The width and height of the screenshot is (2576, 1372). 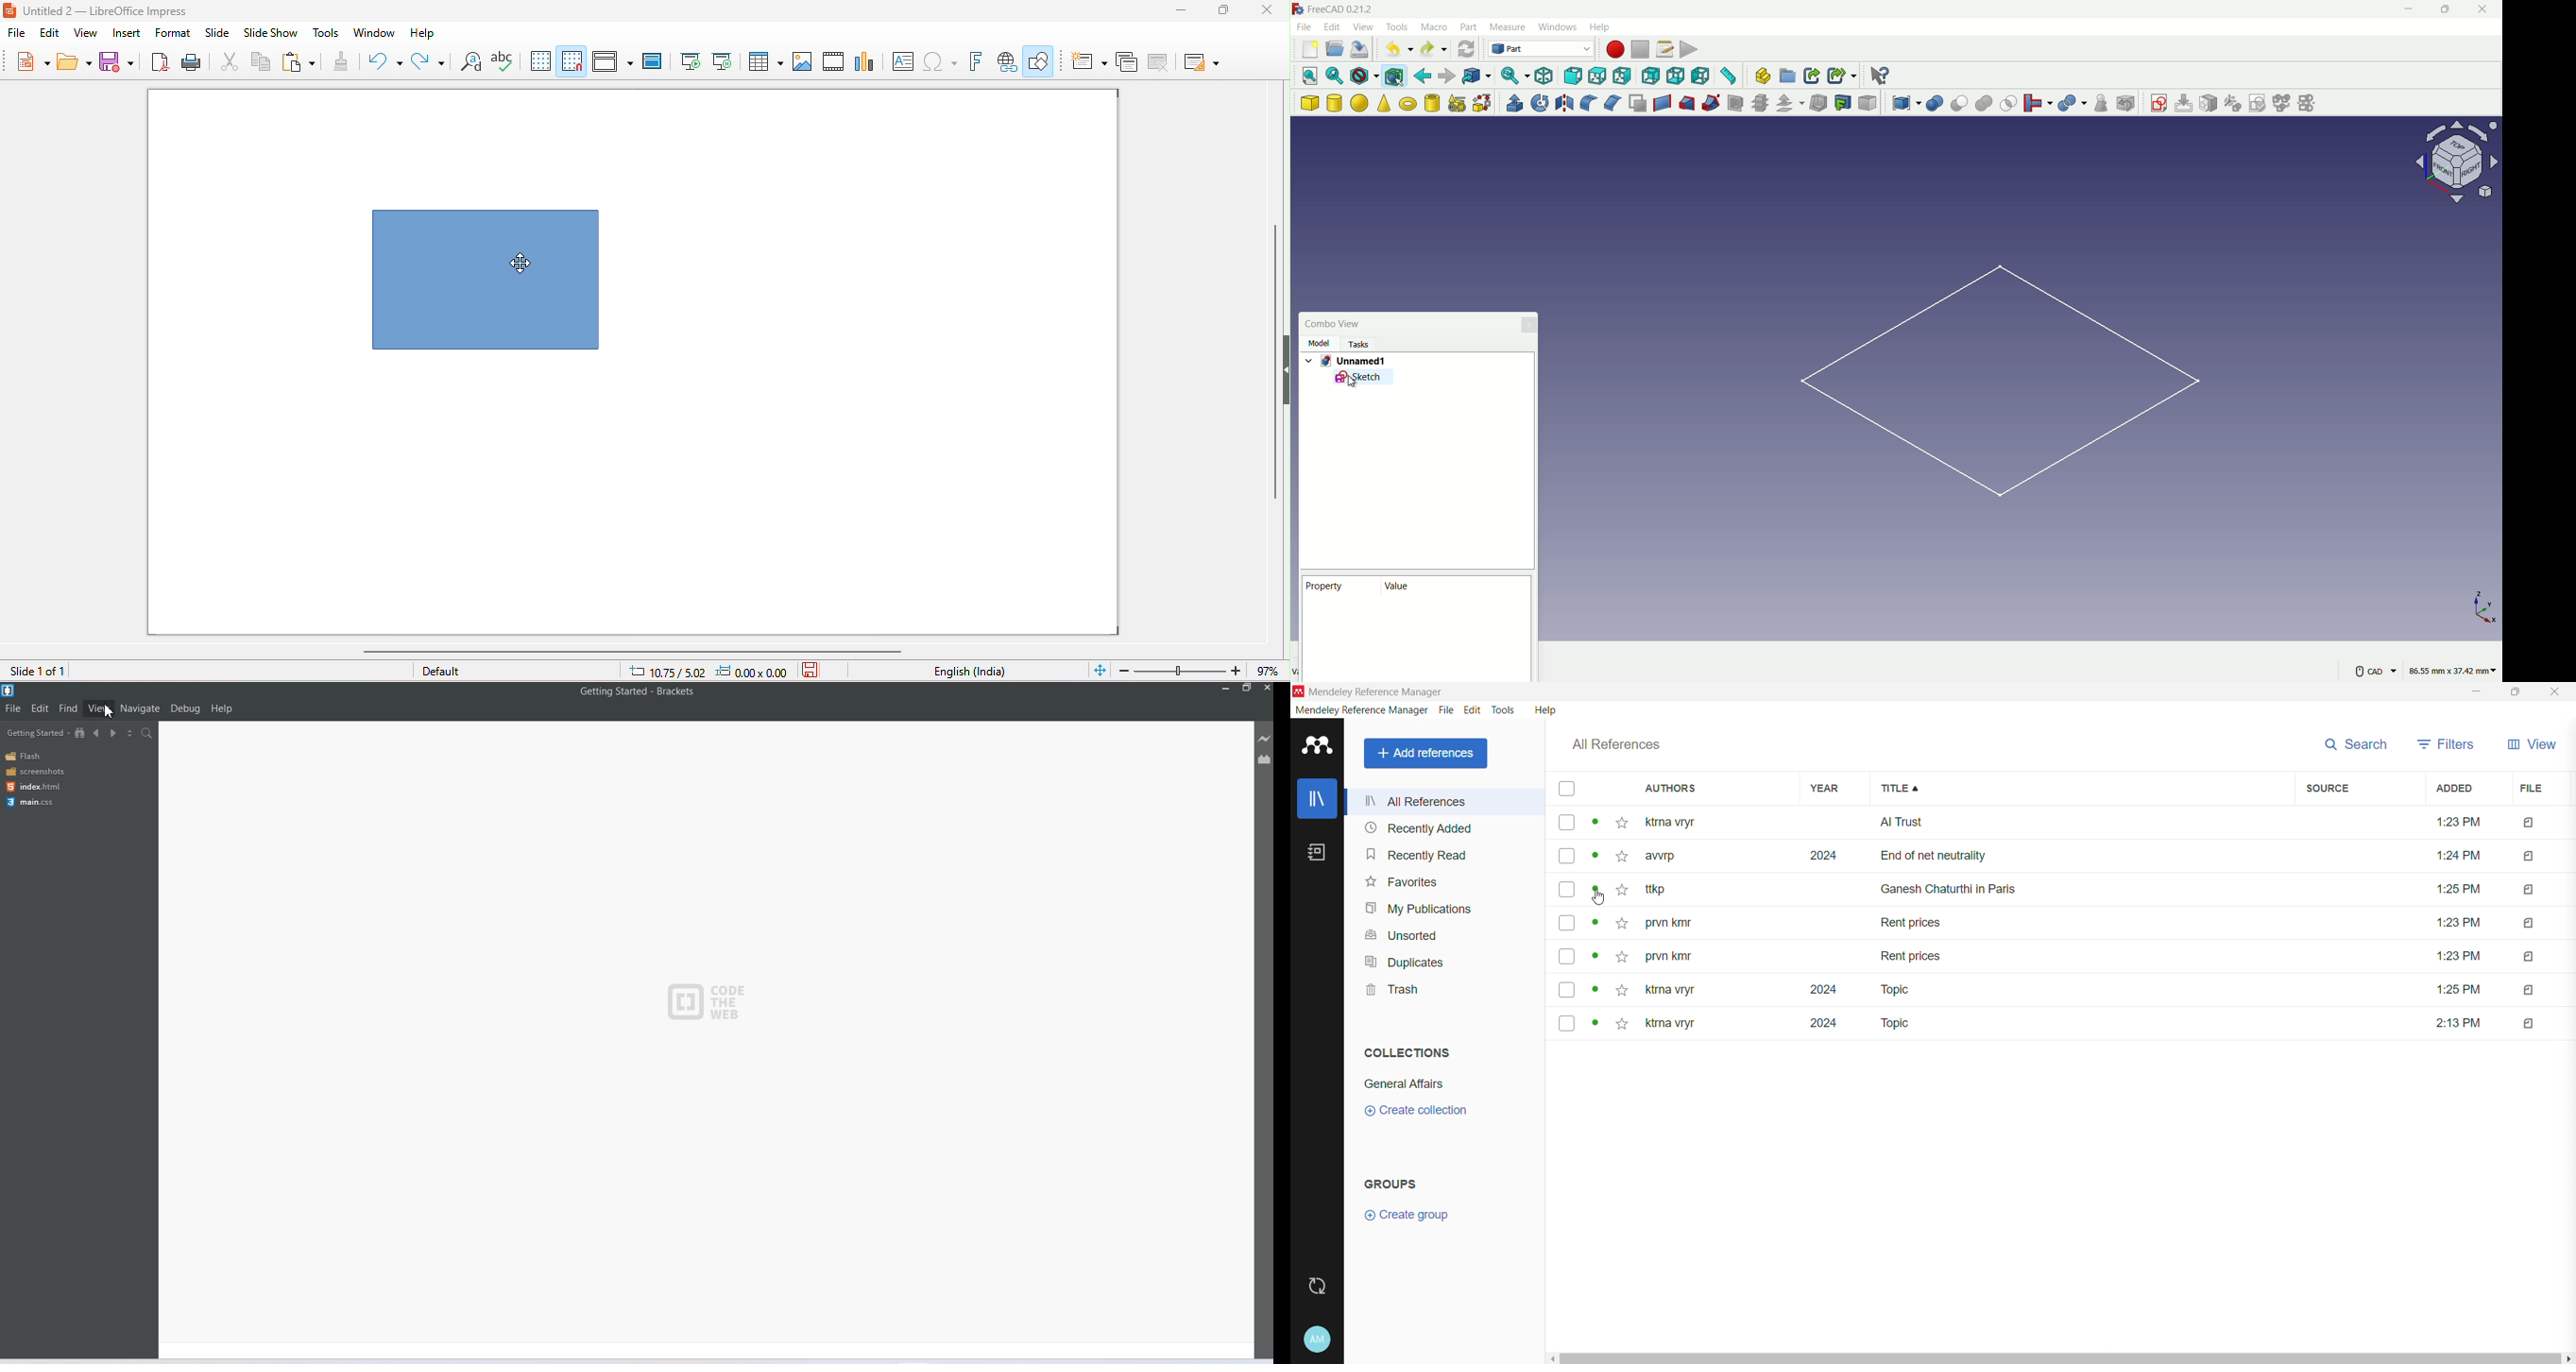 I want to click on extrude, so click(x=1515, y=102).